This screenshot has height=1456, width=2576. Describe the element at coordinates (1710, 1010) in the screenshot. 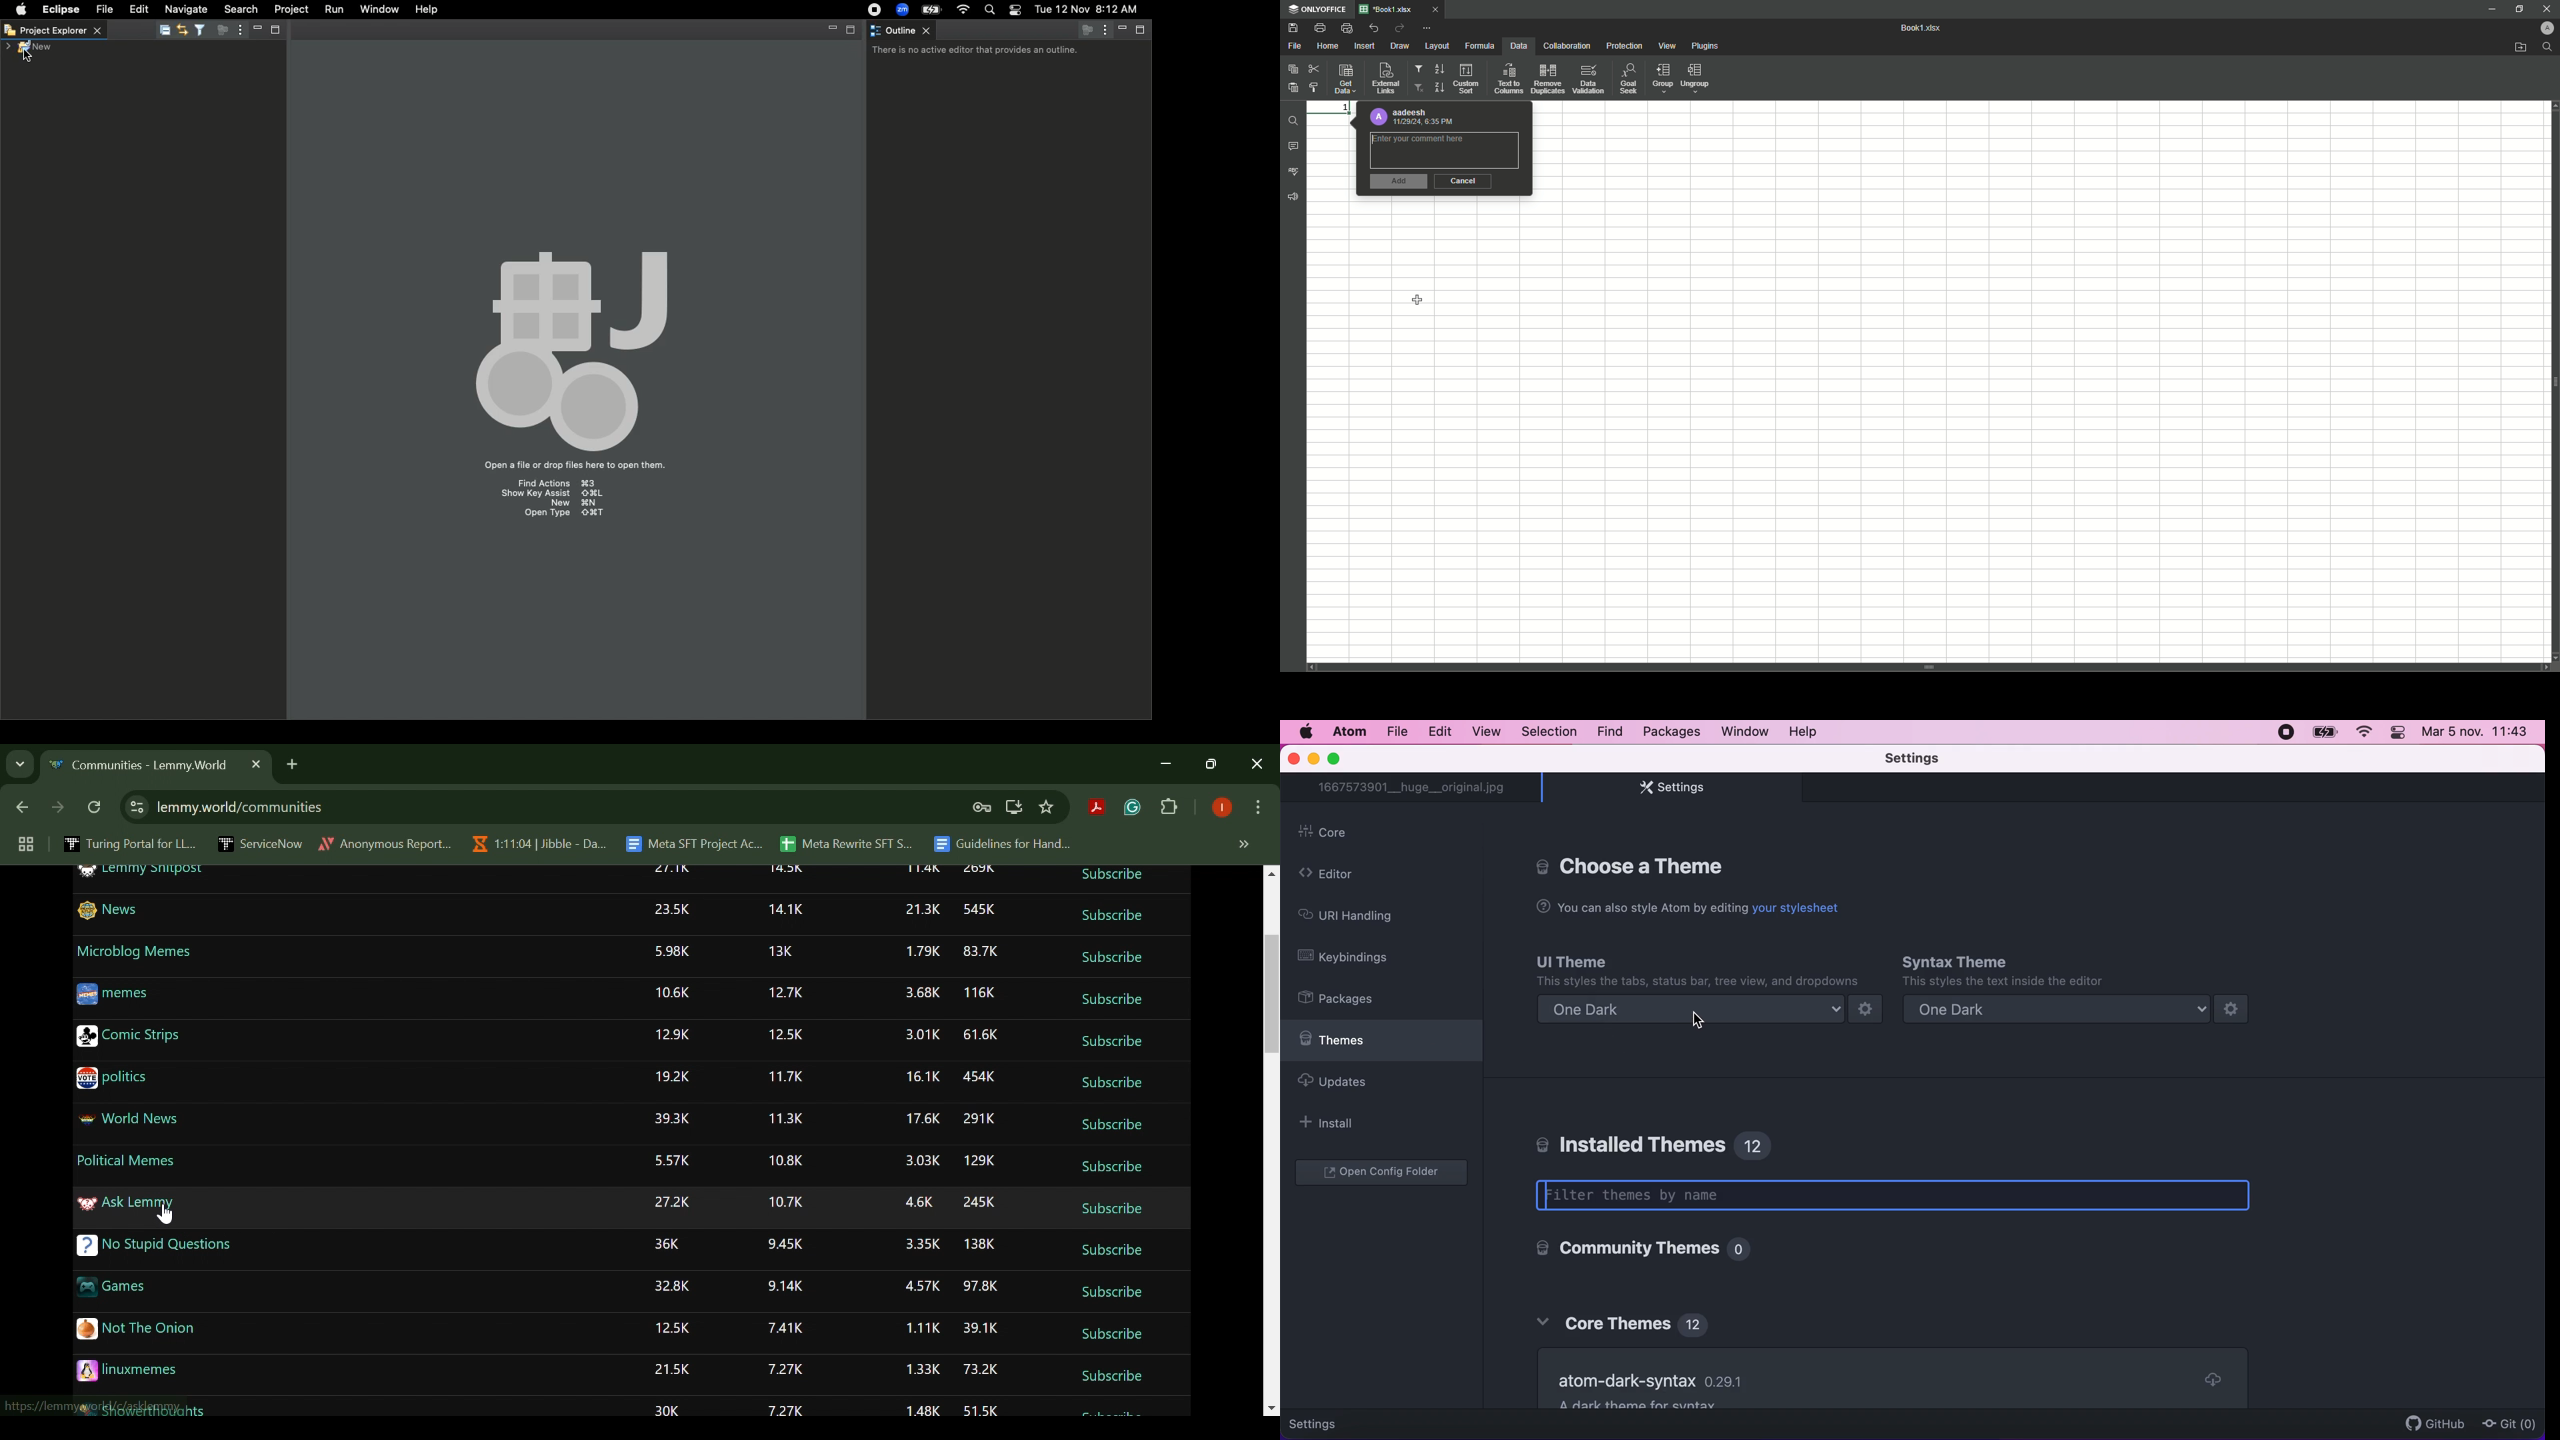

I see `one dark theme` at that location.